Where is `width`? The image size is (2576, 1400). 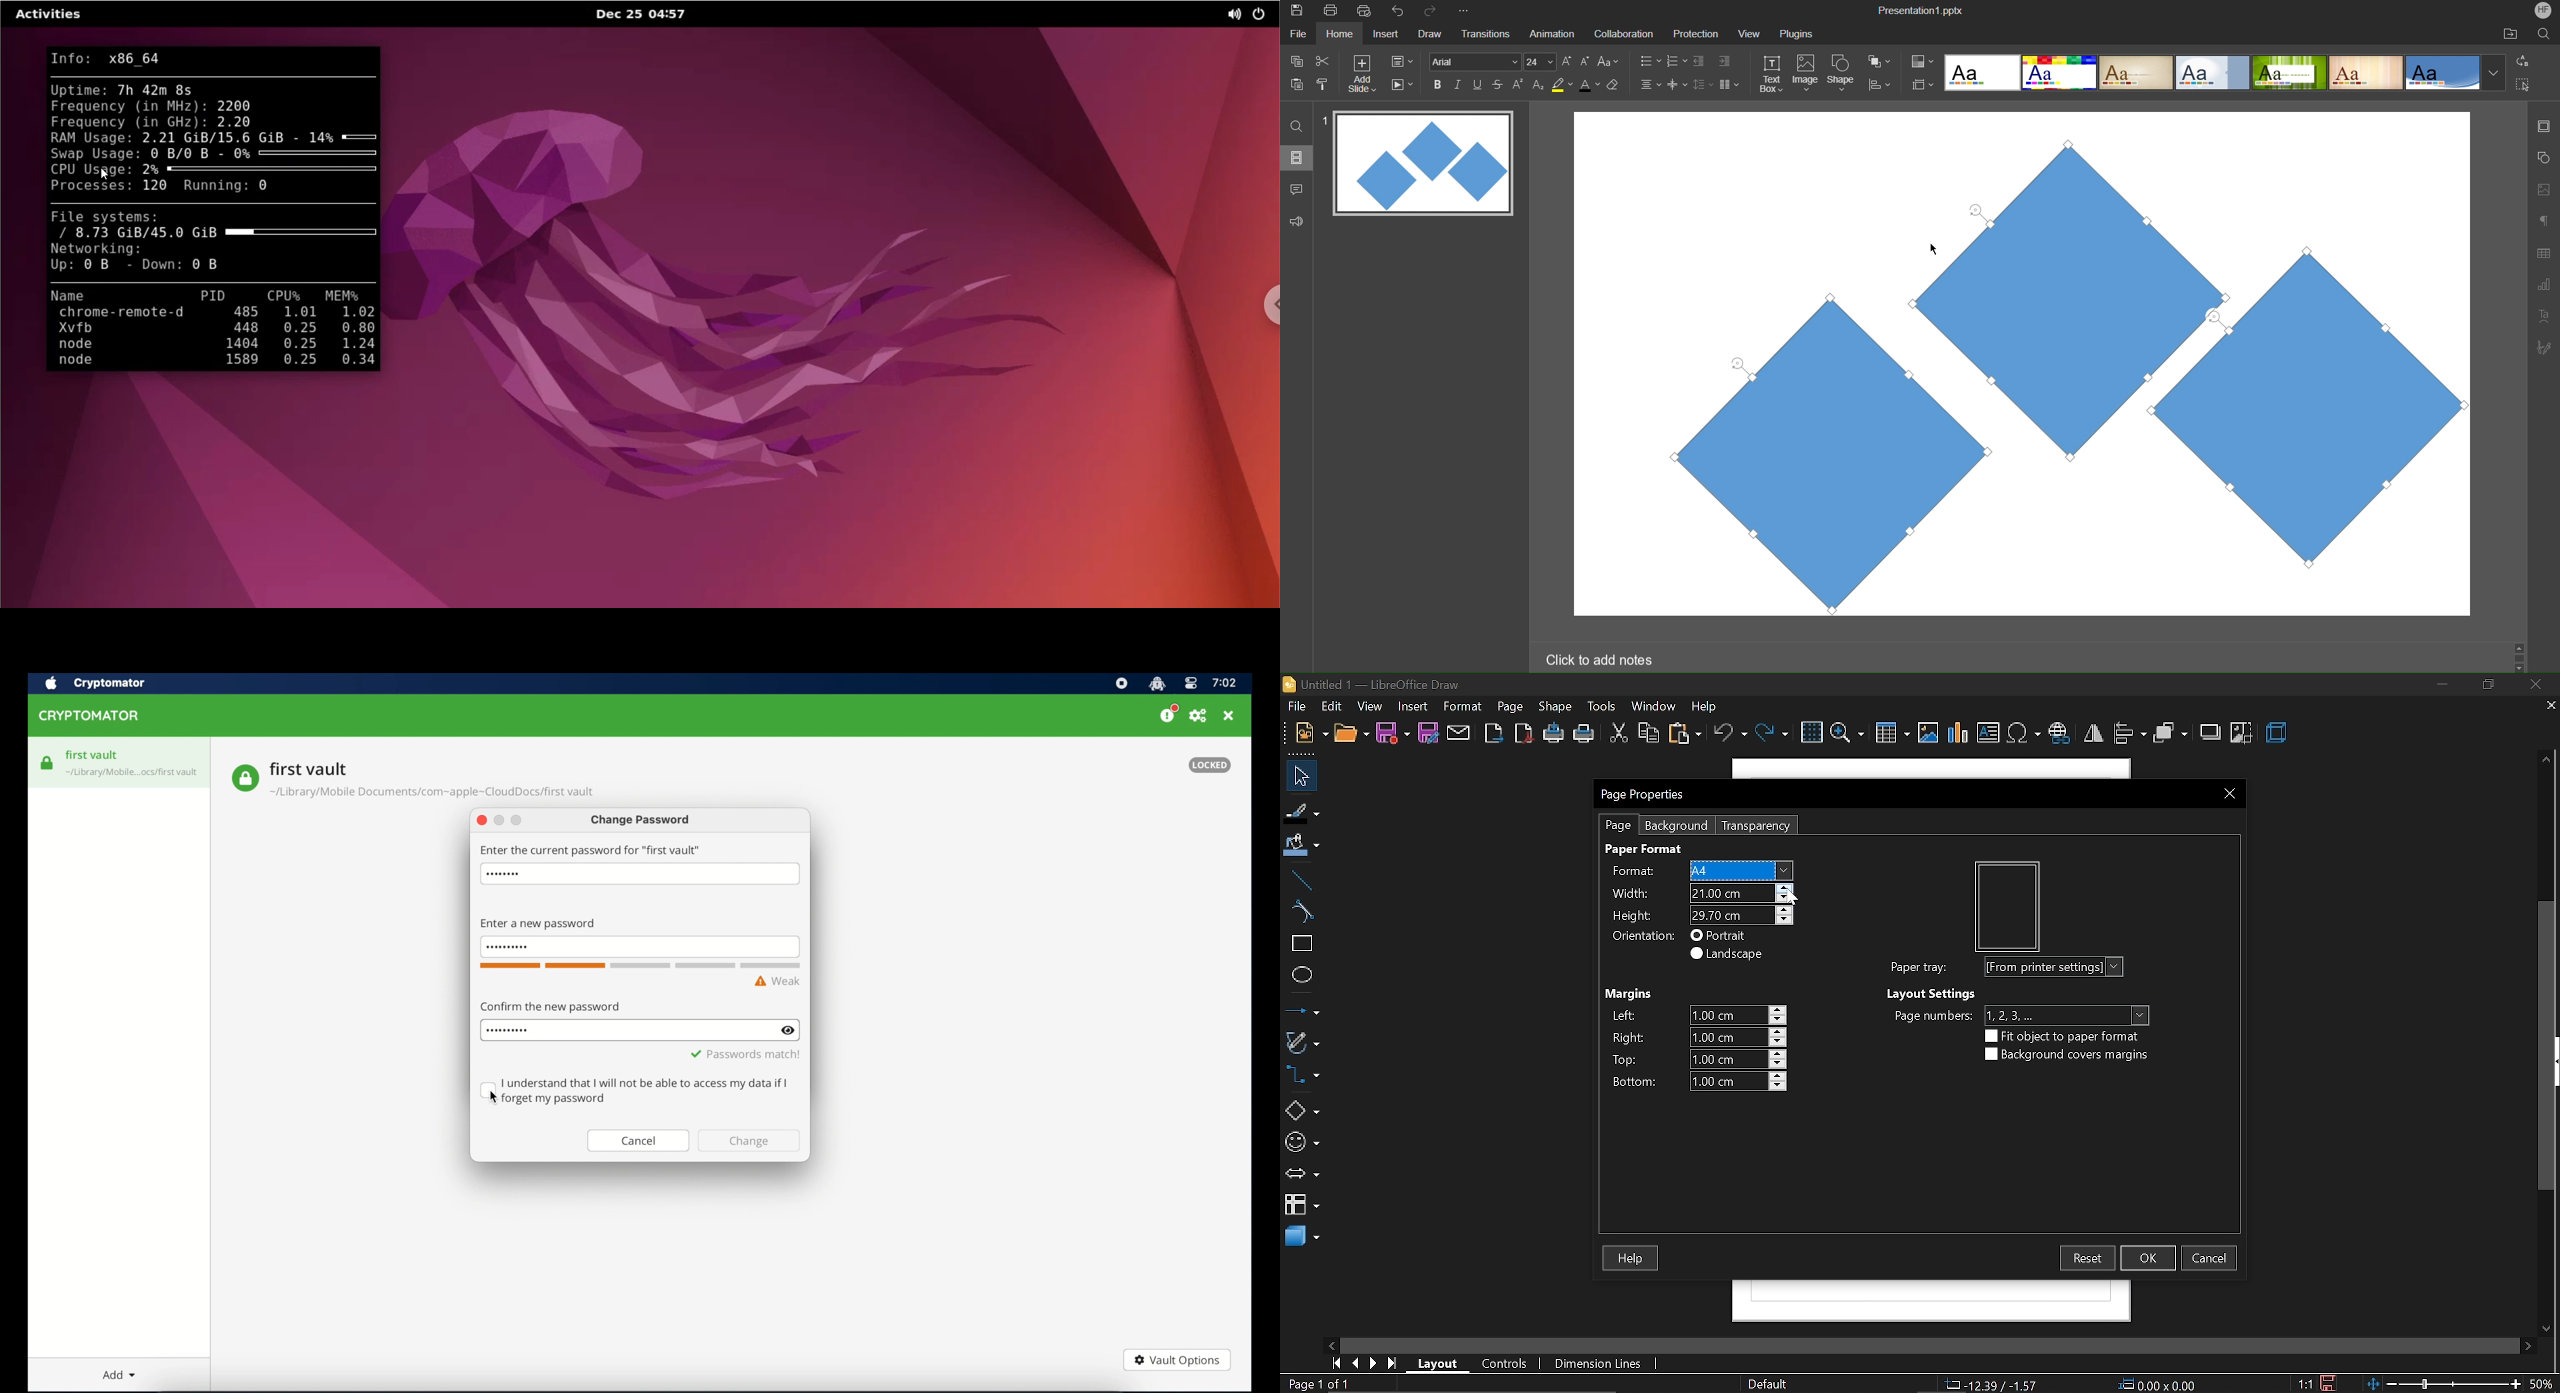 width is located at coordinates (1629, 890).